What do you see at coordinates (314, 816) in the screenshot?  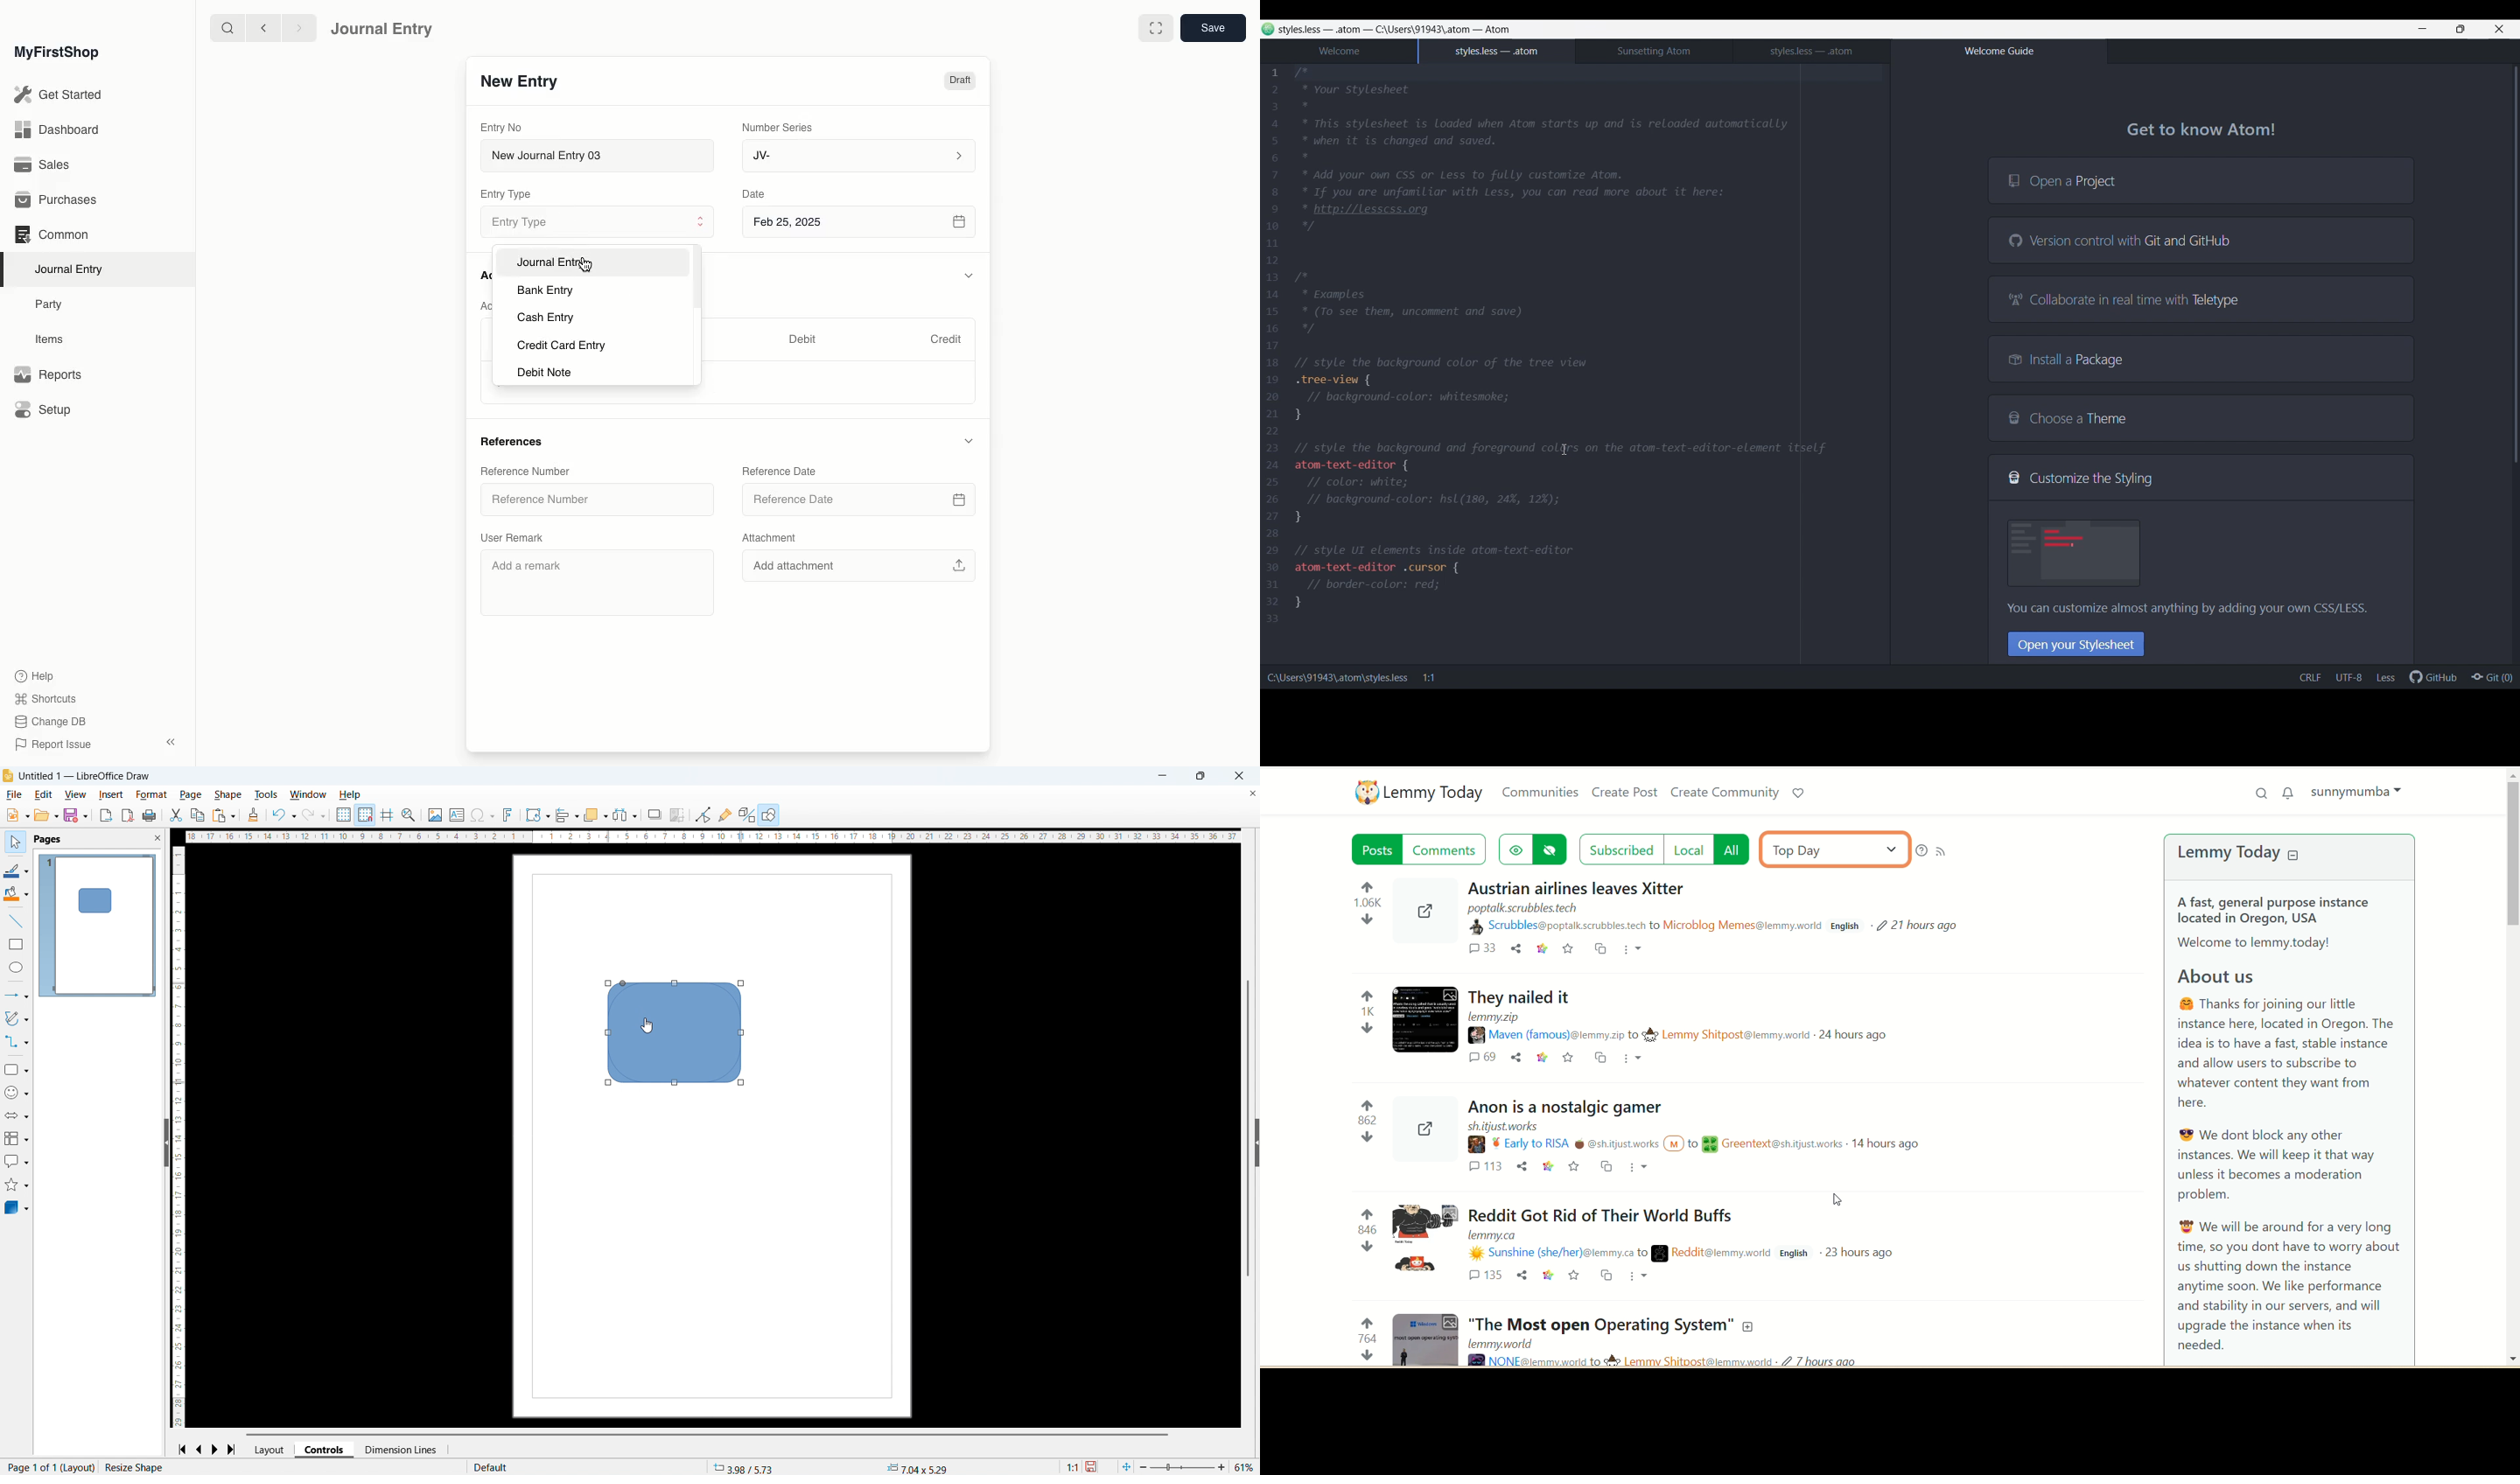 I see `Redo ` at bounding box center [314, 816].